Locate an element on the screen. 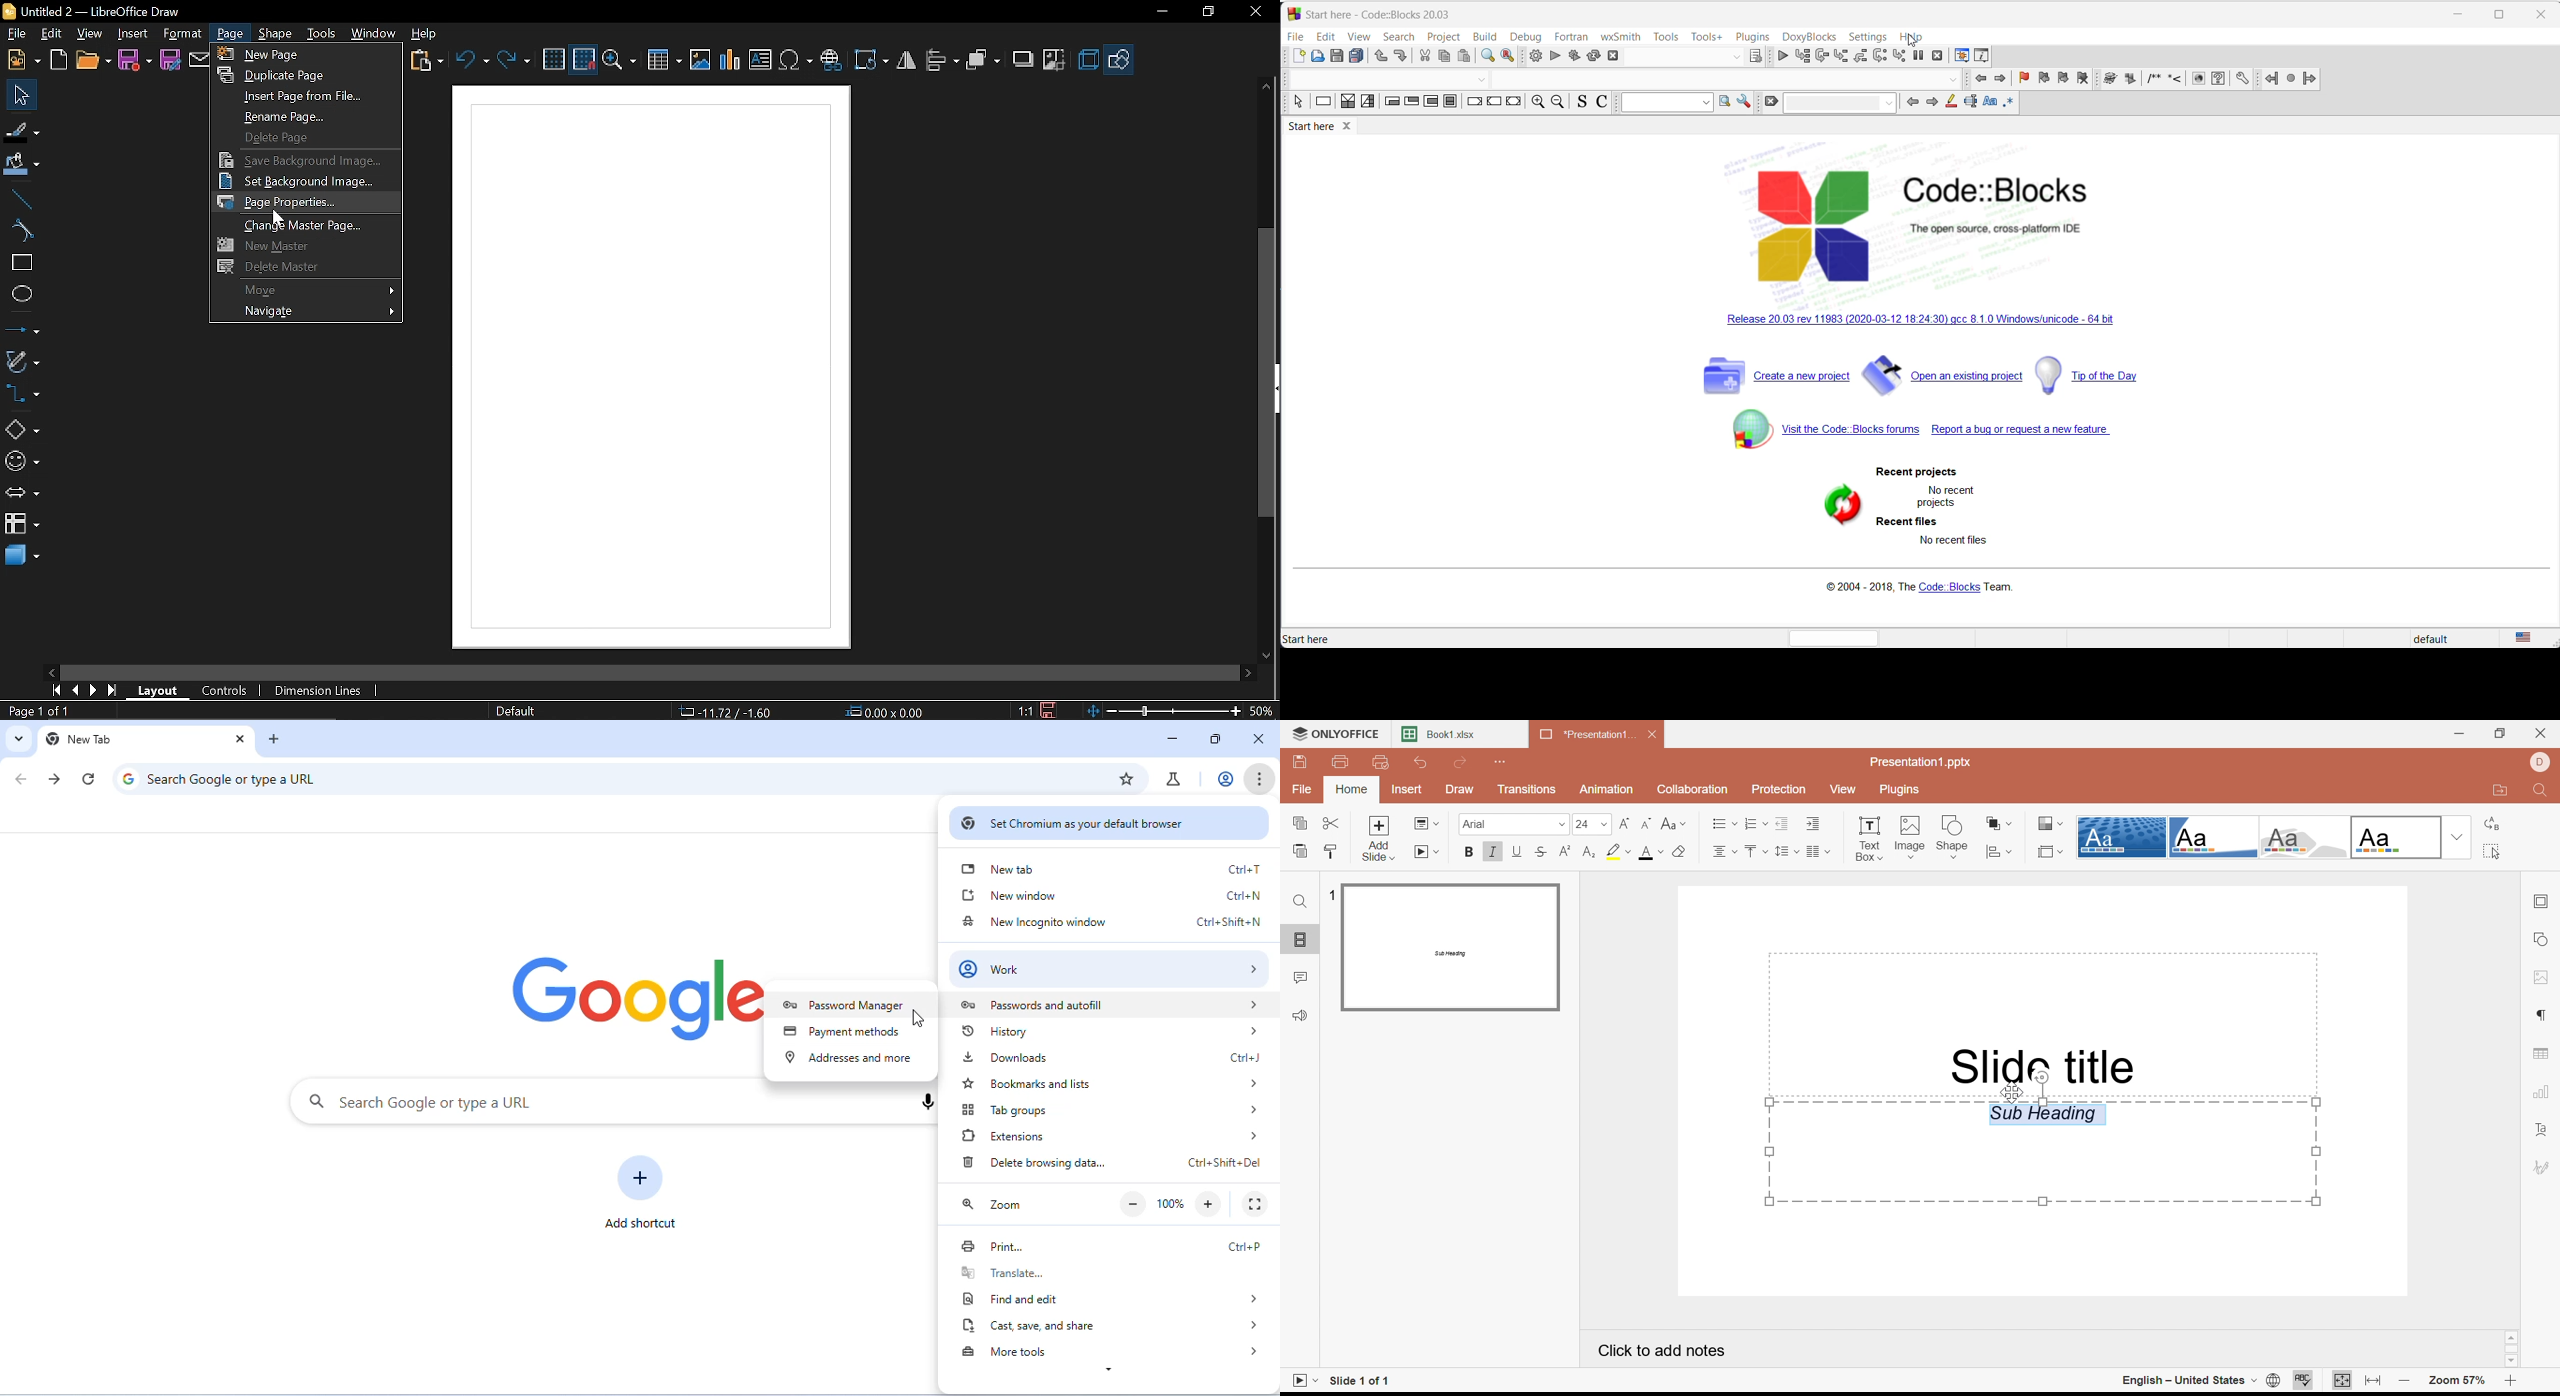  View is located at coordinates (89, 35).